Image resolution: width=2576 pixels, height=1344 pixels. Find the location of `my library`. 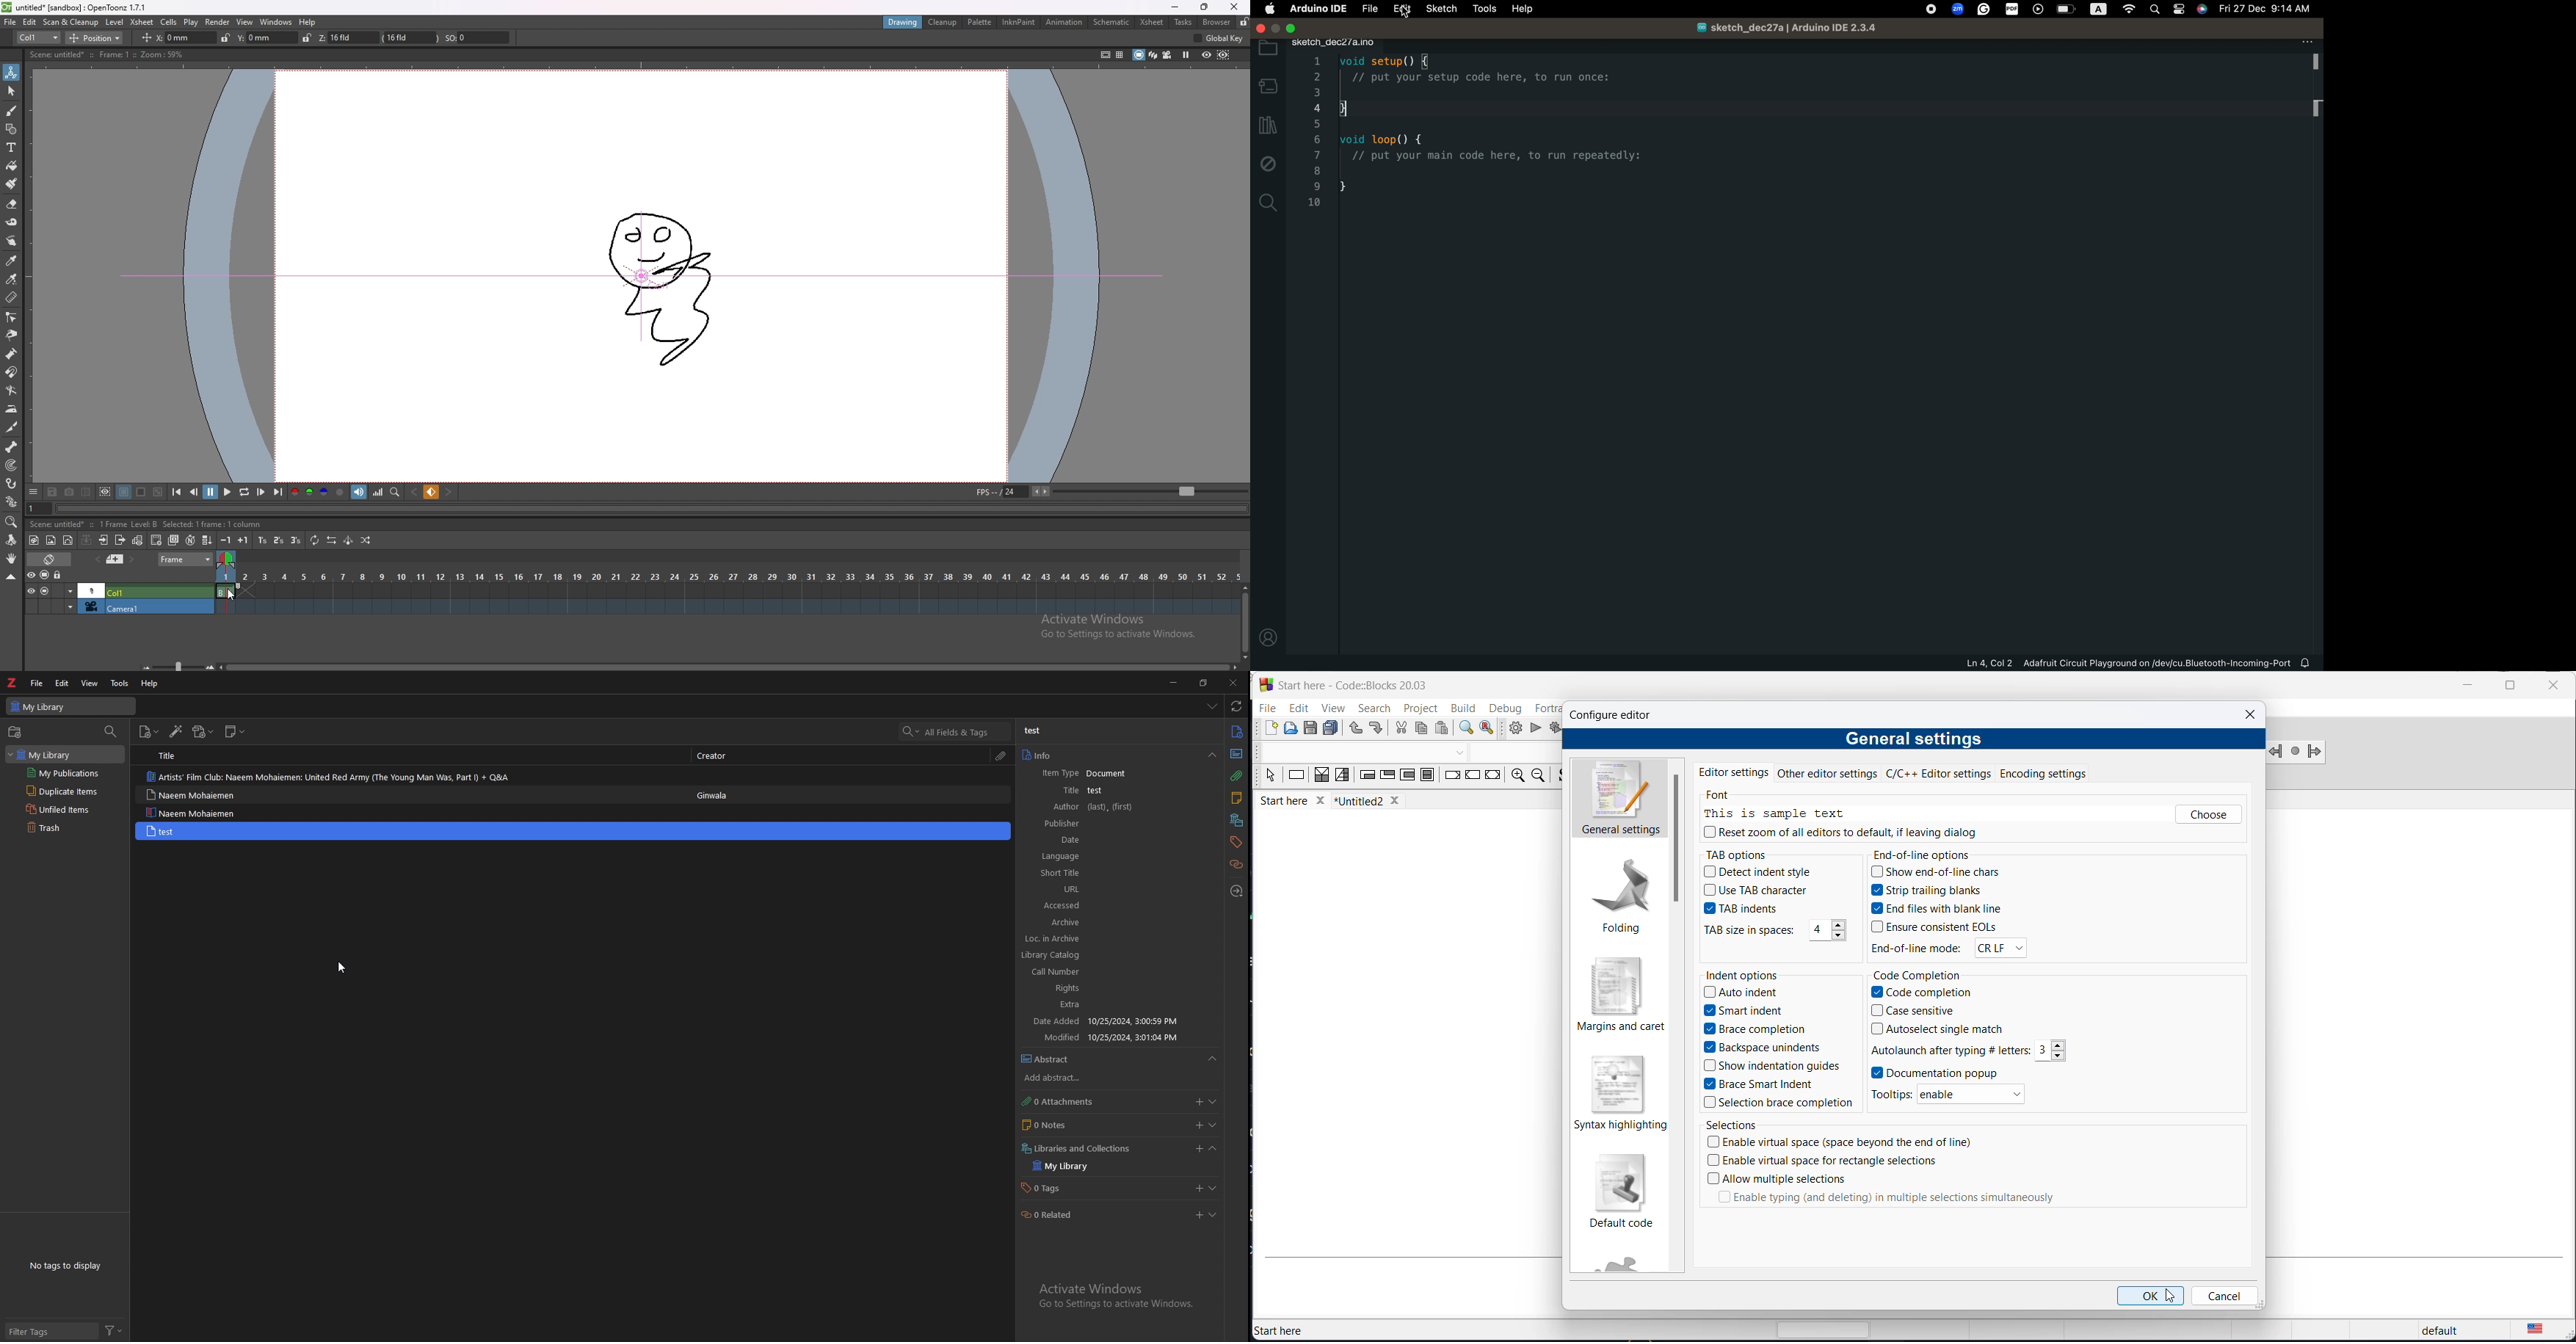

my library is located at coordinates (71, 706).